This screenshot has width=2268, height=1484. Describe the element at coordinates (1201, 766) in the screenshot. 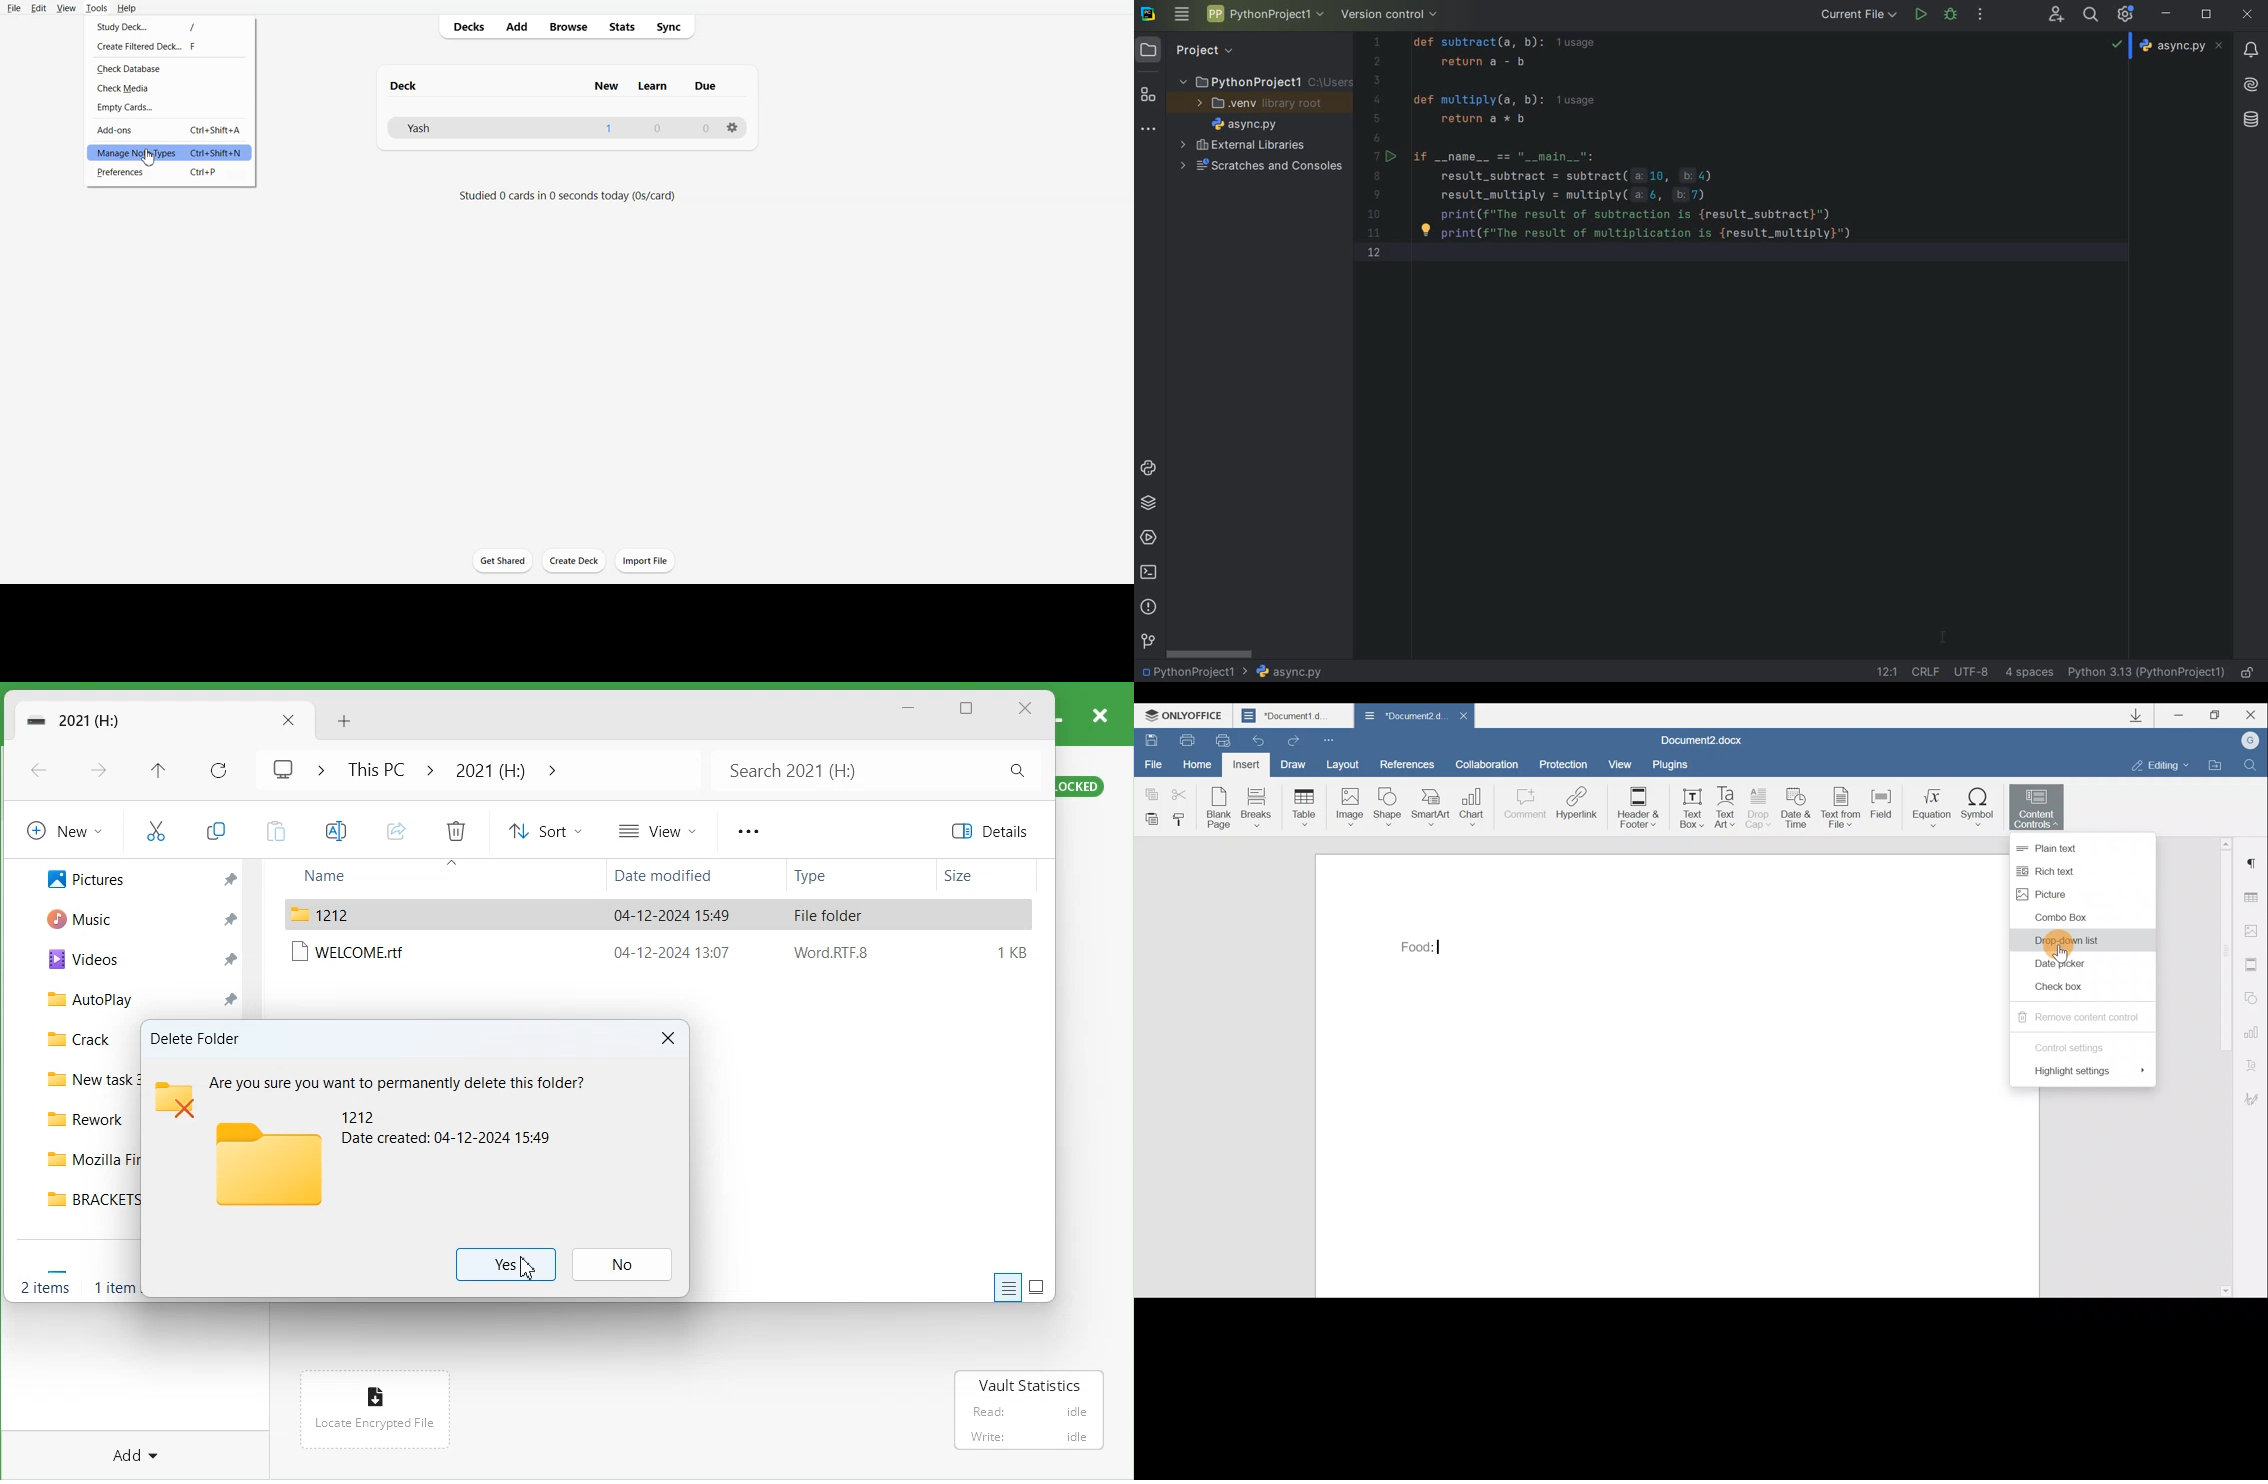

I see `Home` at that location.